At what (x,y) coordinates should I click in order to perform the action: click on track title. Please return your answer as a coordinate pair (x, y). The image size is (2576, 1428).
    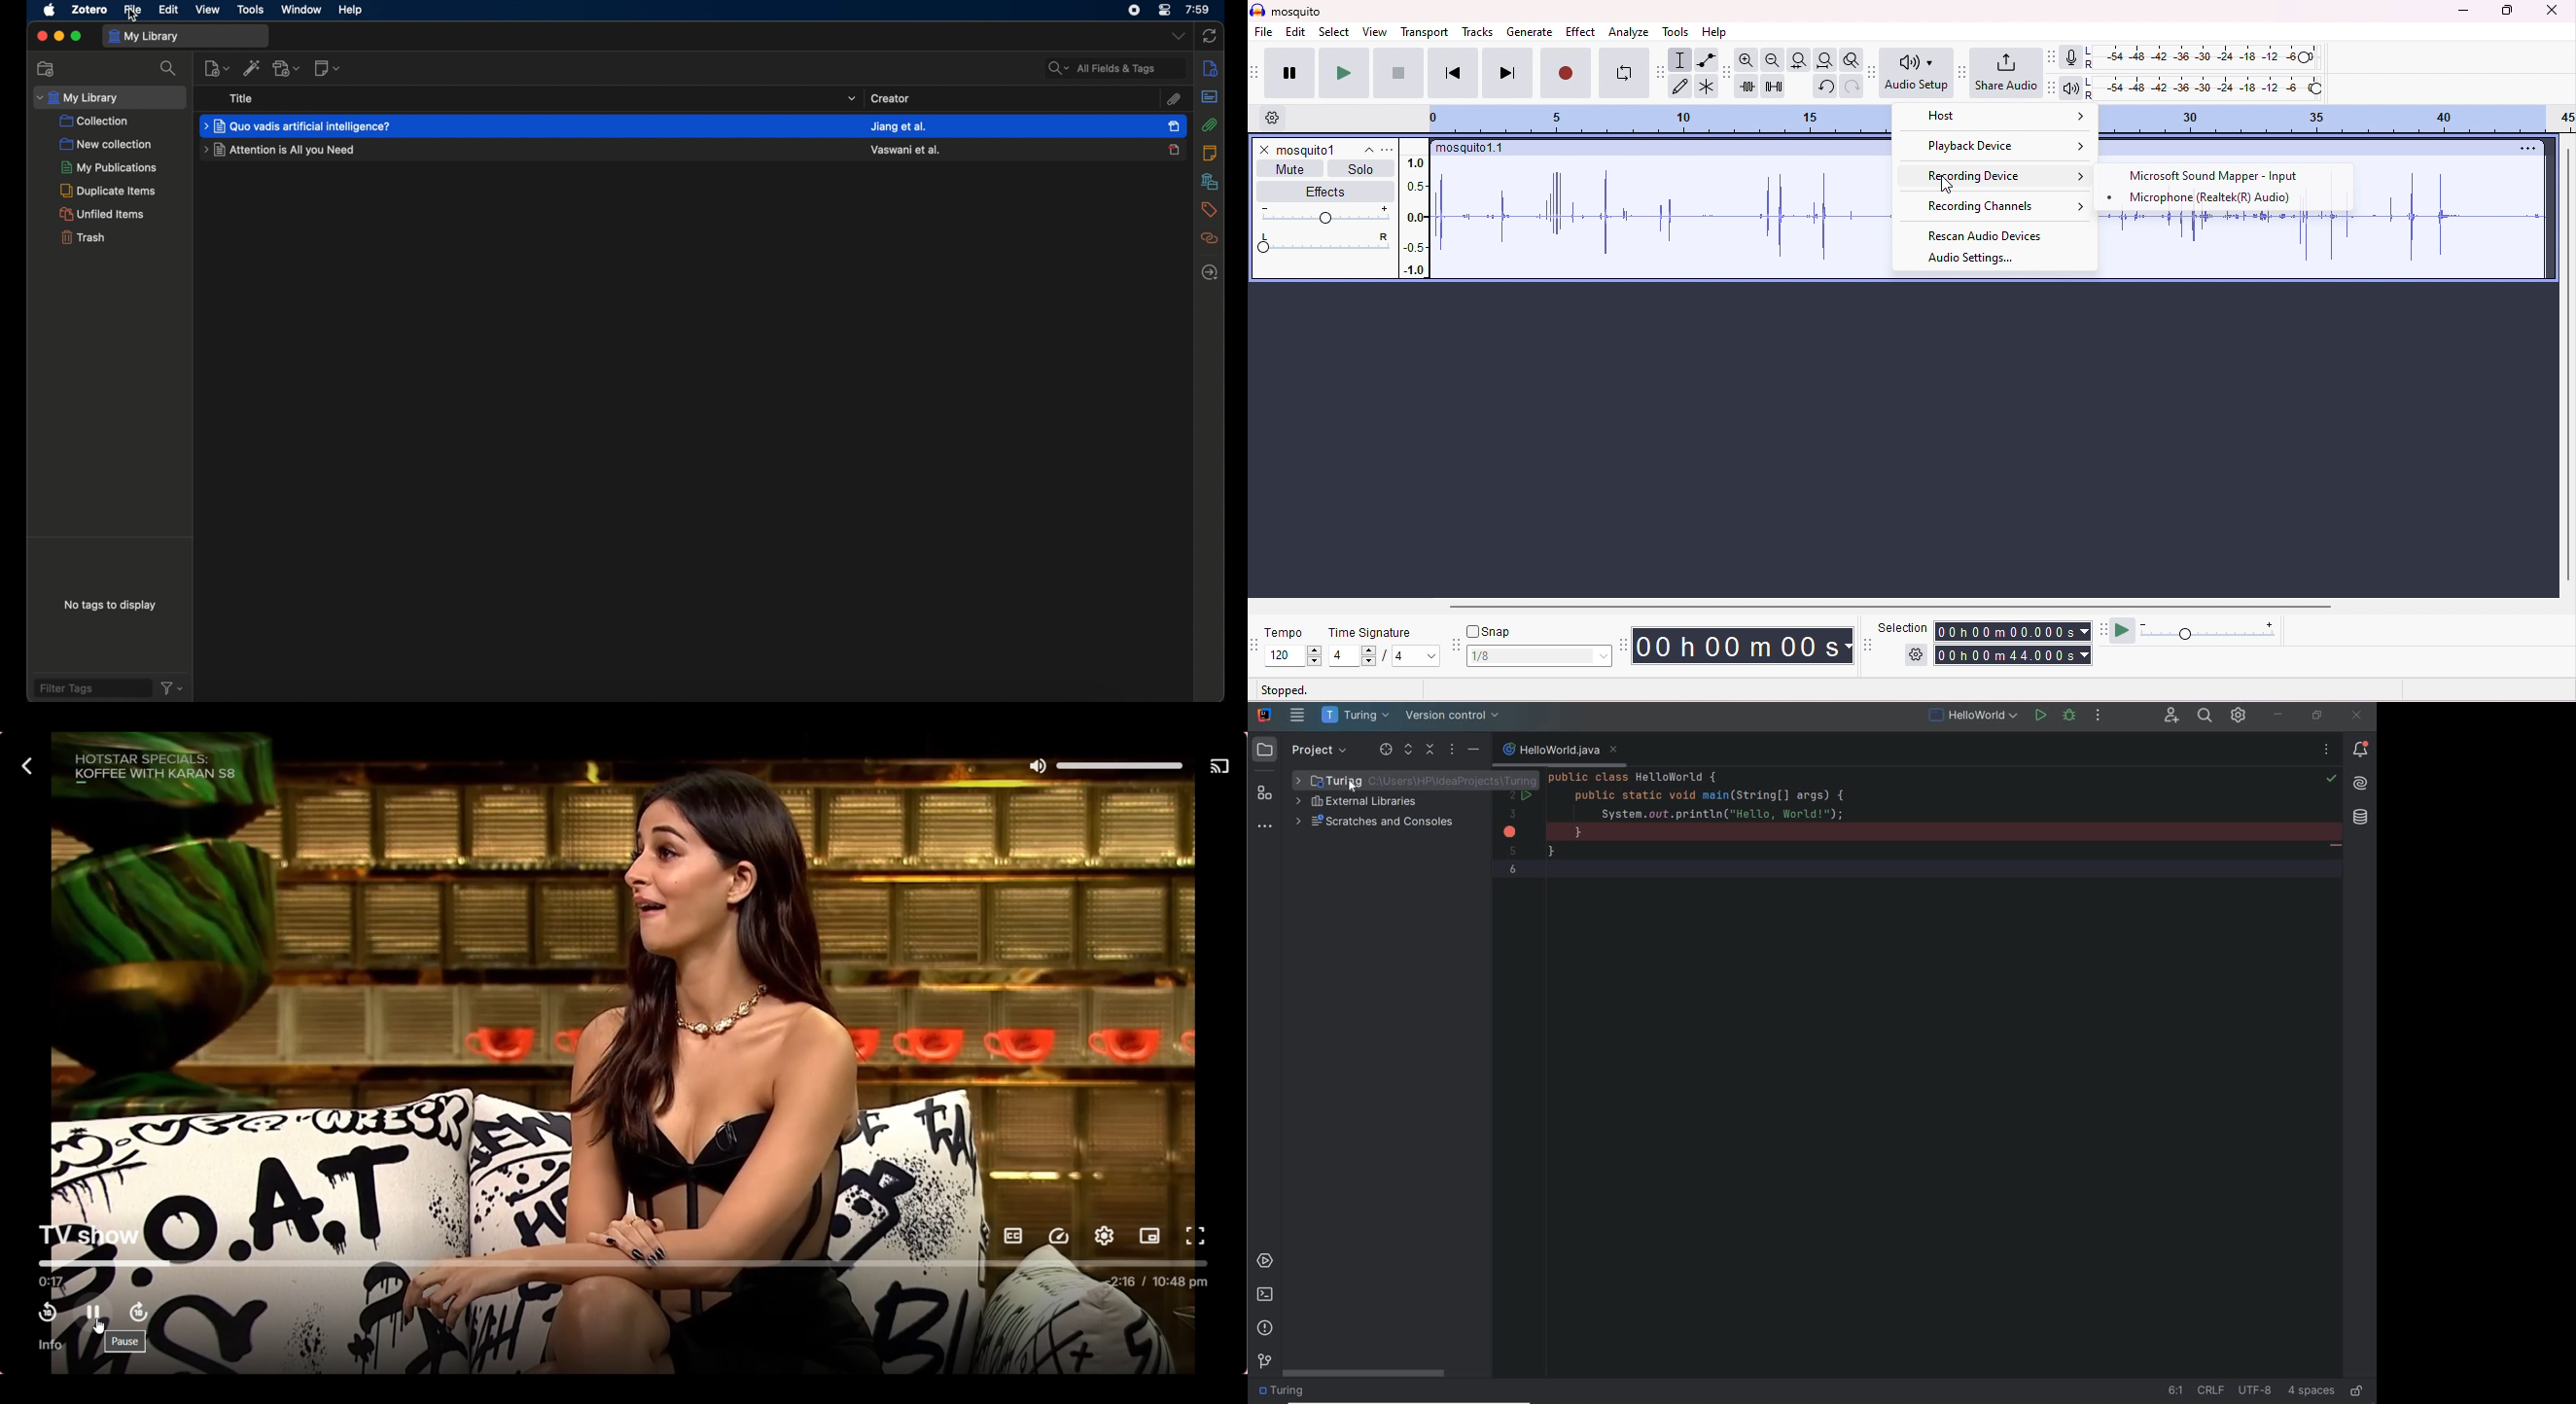
    Looking at the image, I should click on (1472, 150).